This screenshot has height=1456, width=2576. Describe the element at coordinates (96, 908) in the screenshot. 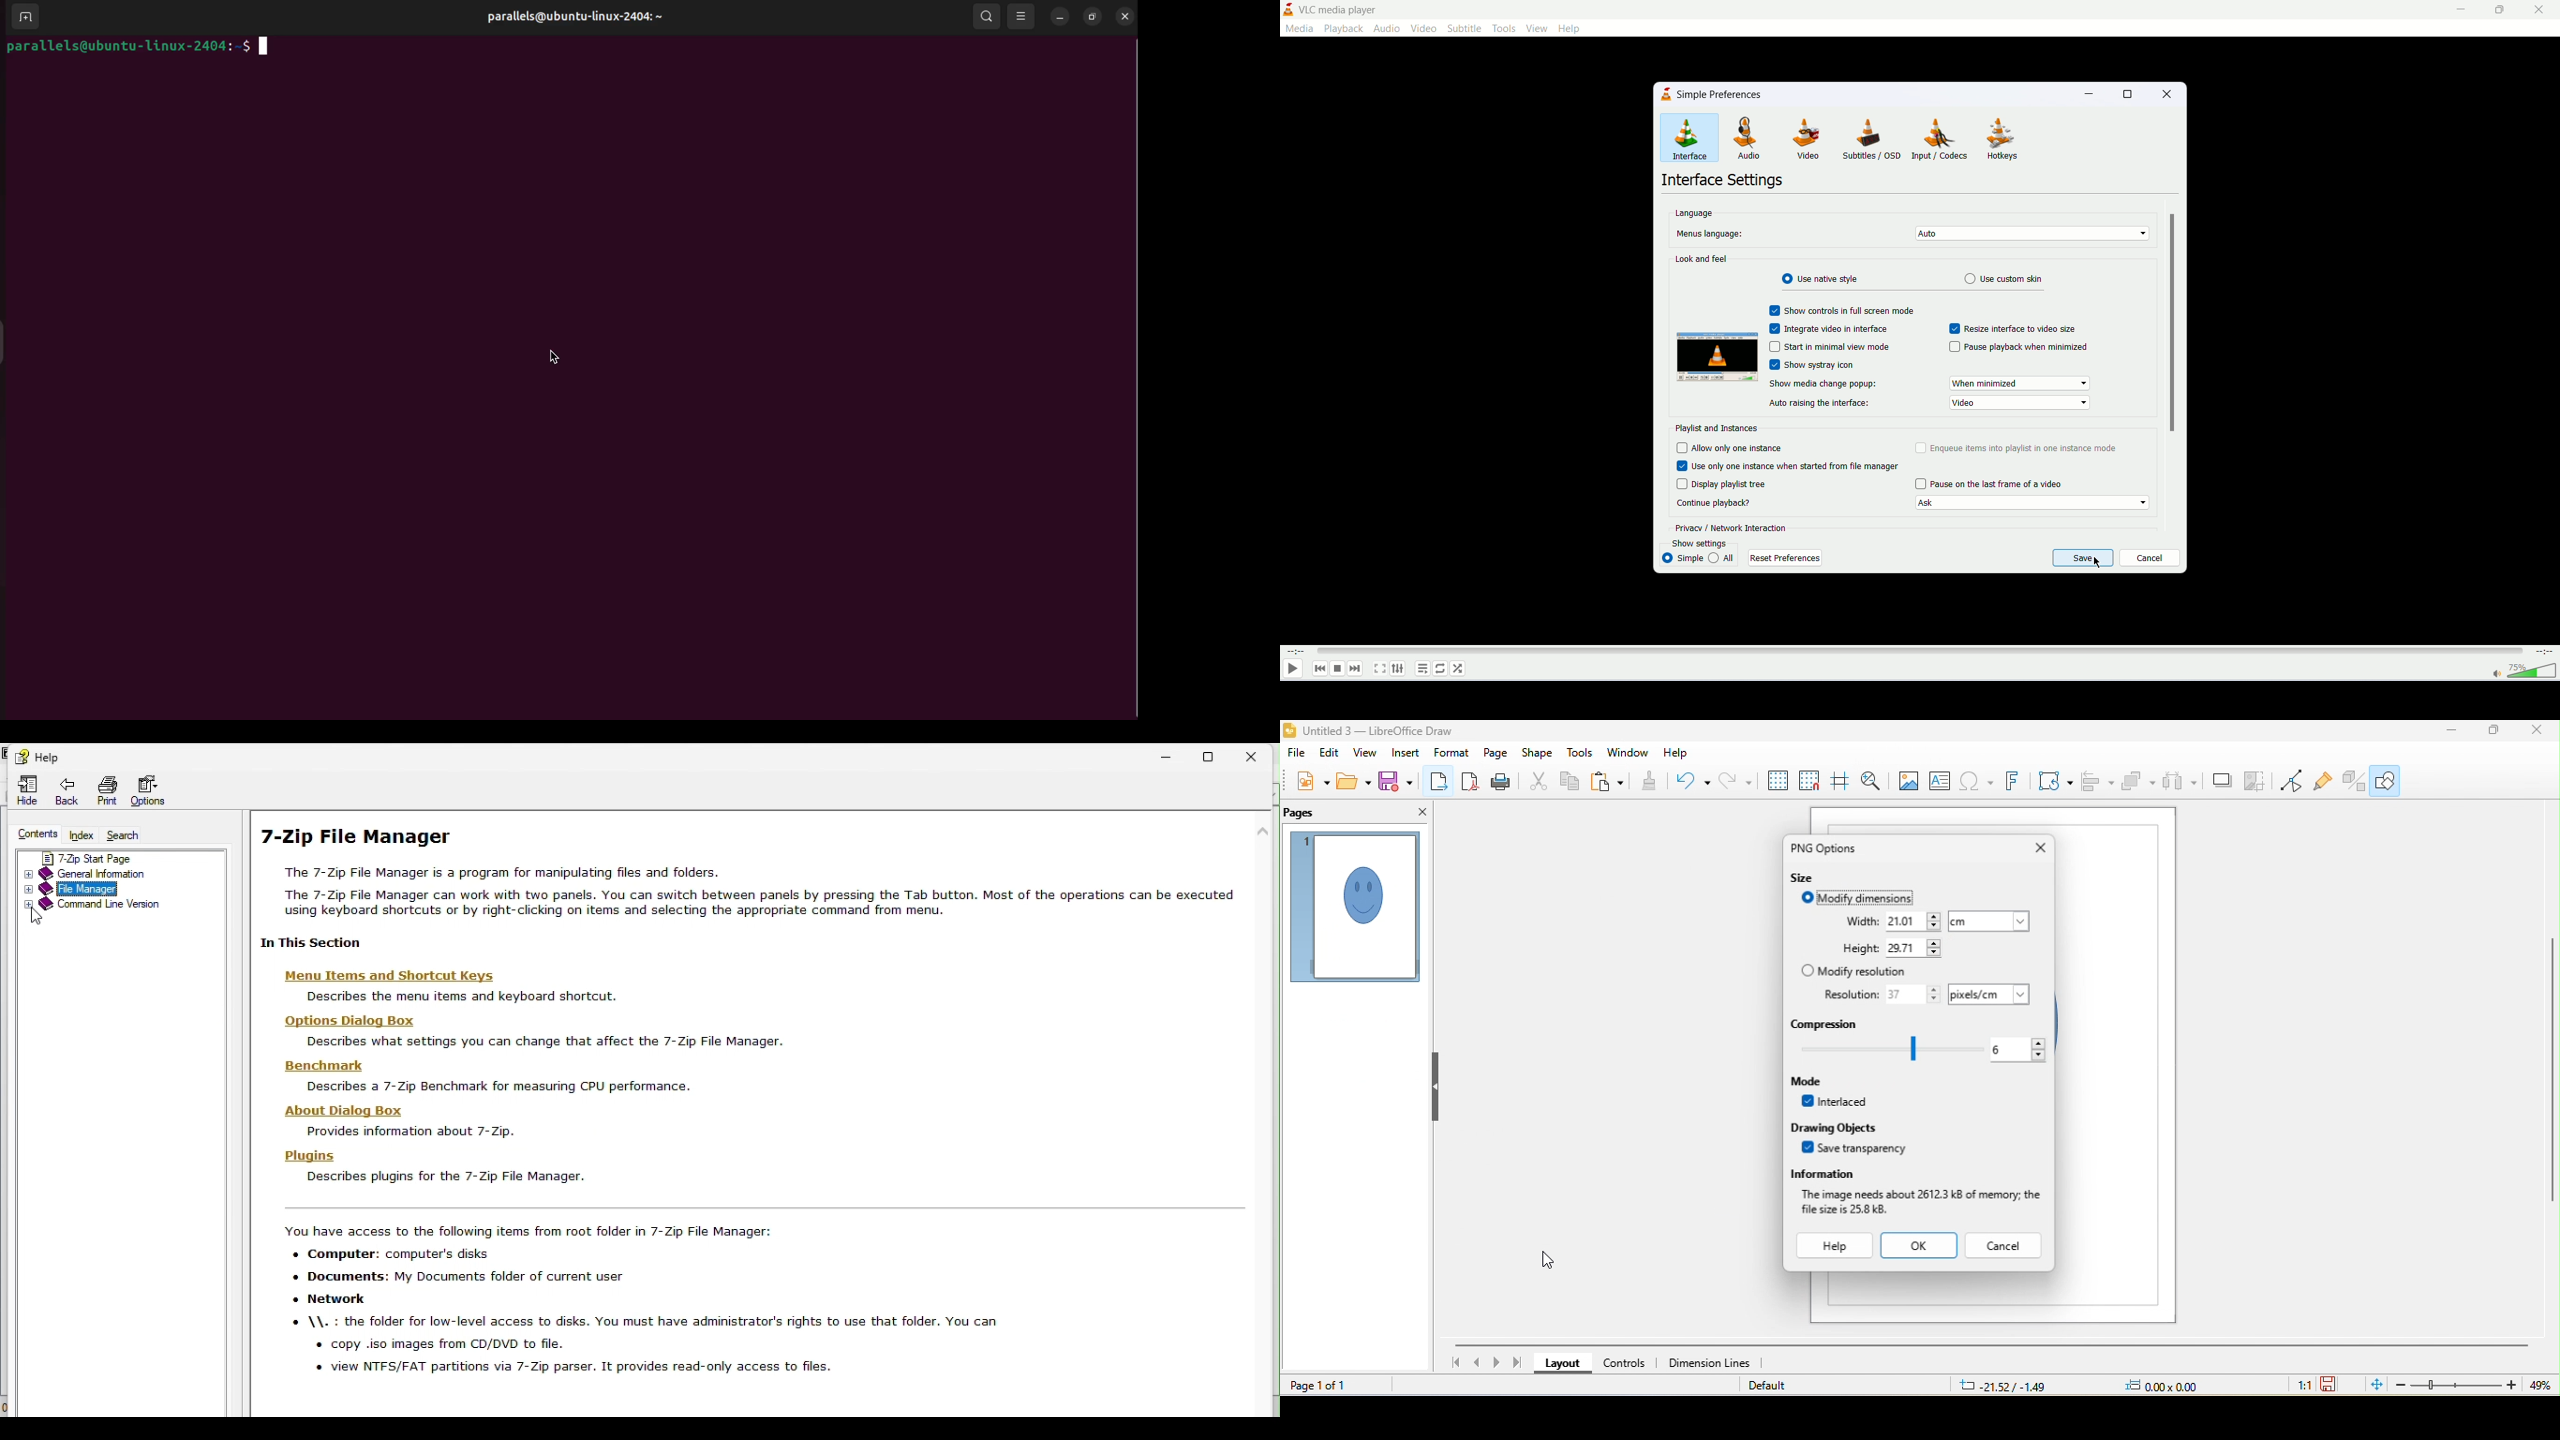

I see `Command line version` at that location.